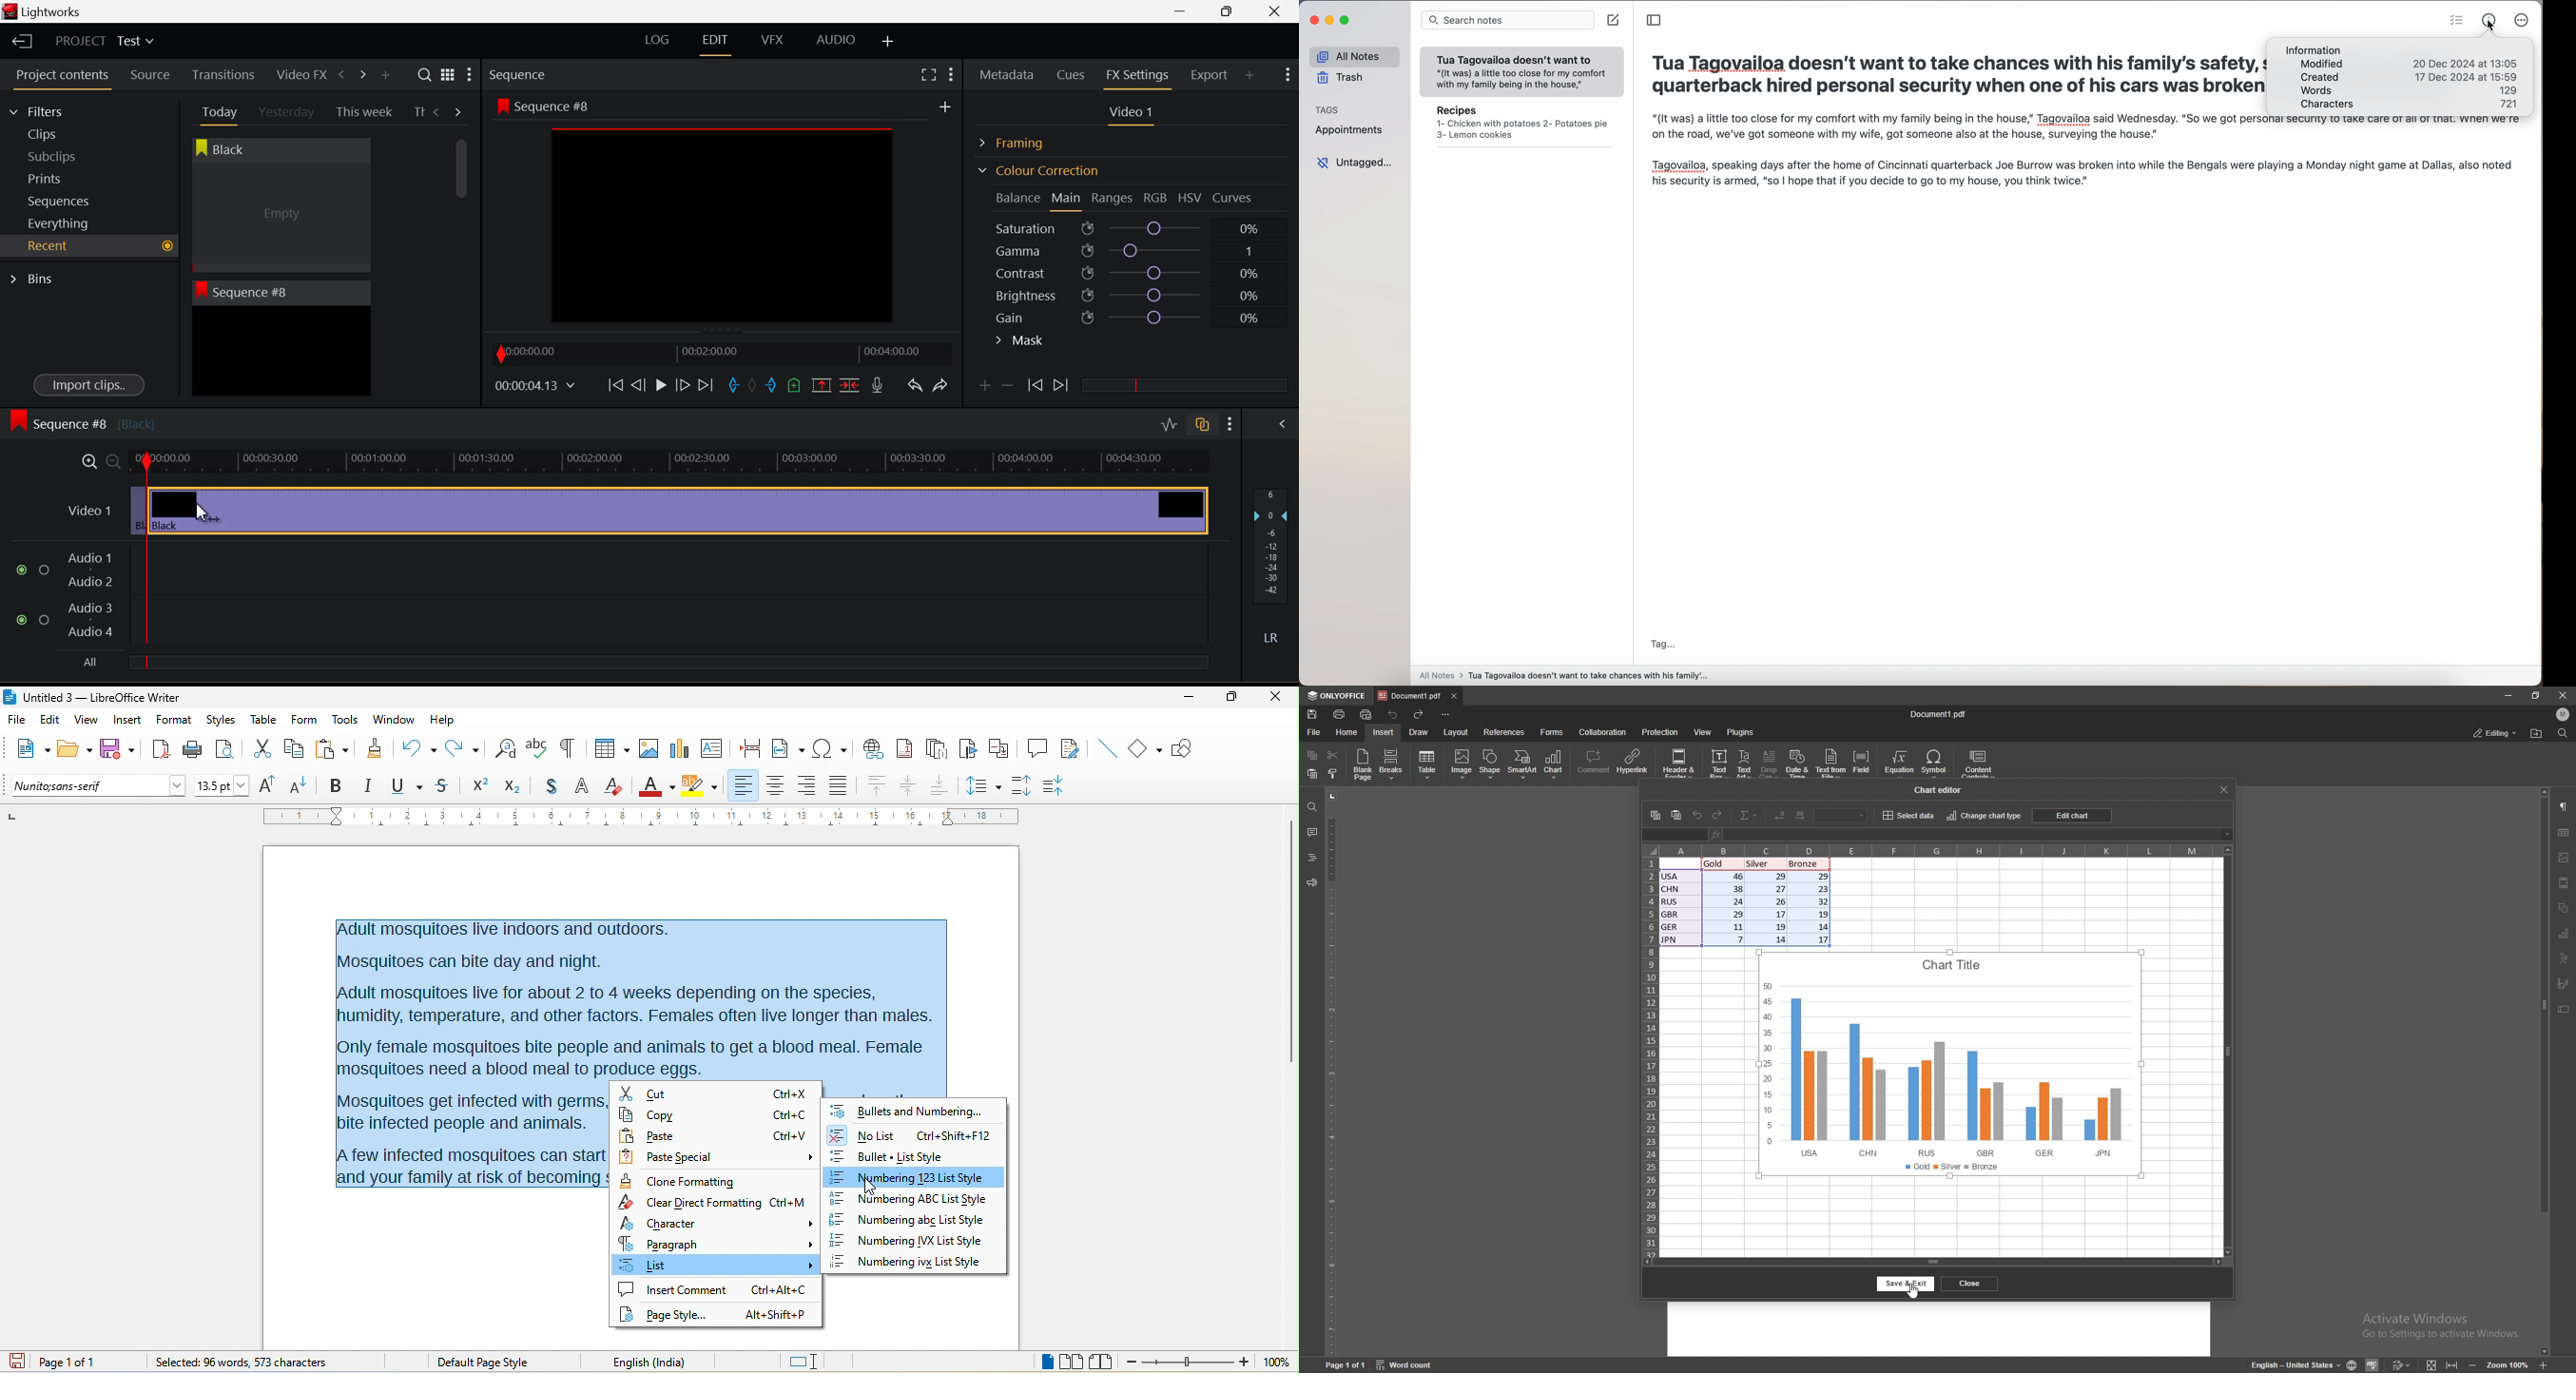 Image resolution: width=2576 pixels, height=1400 pixels. I want to click on footnote, so click(908, 748).